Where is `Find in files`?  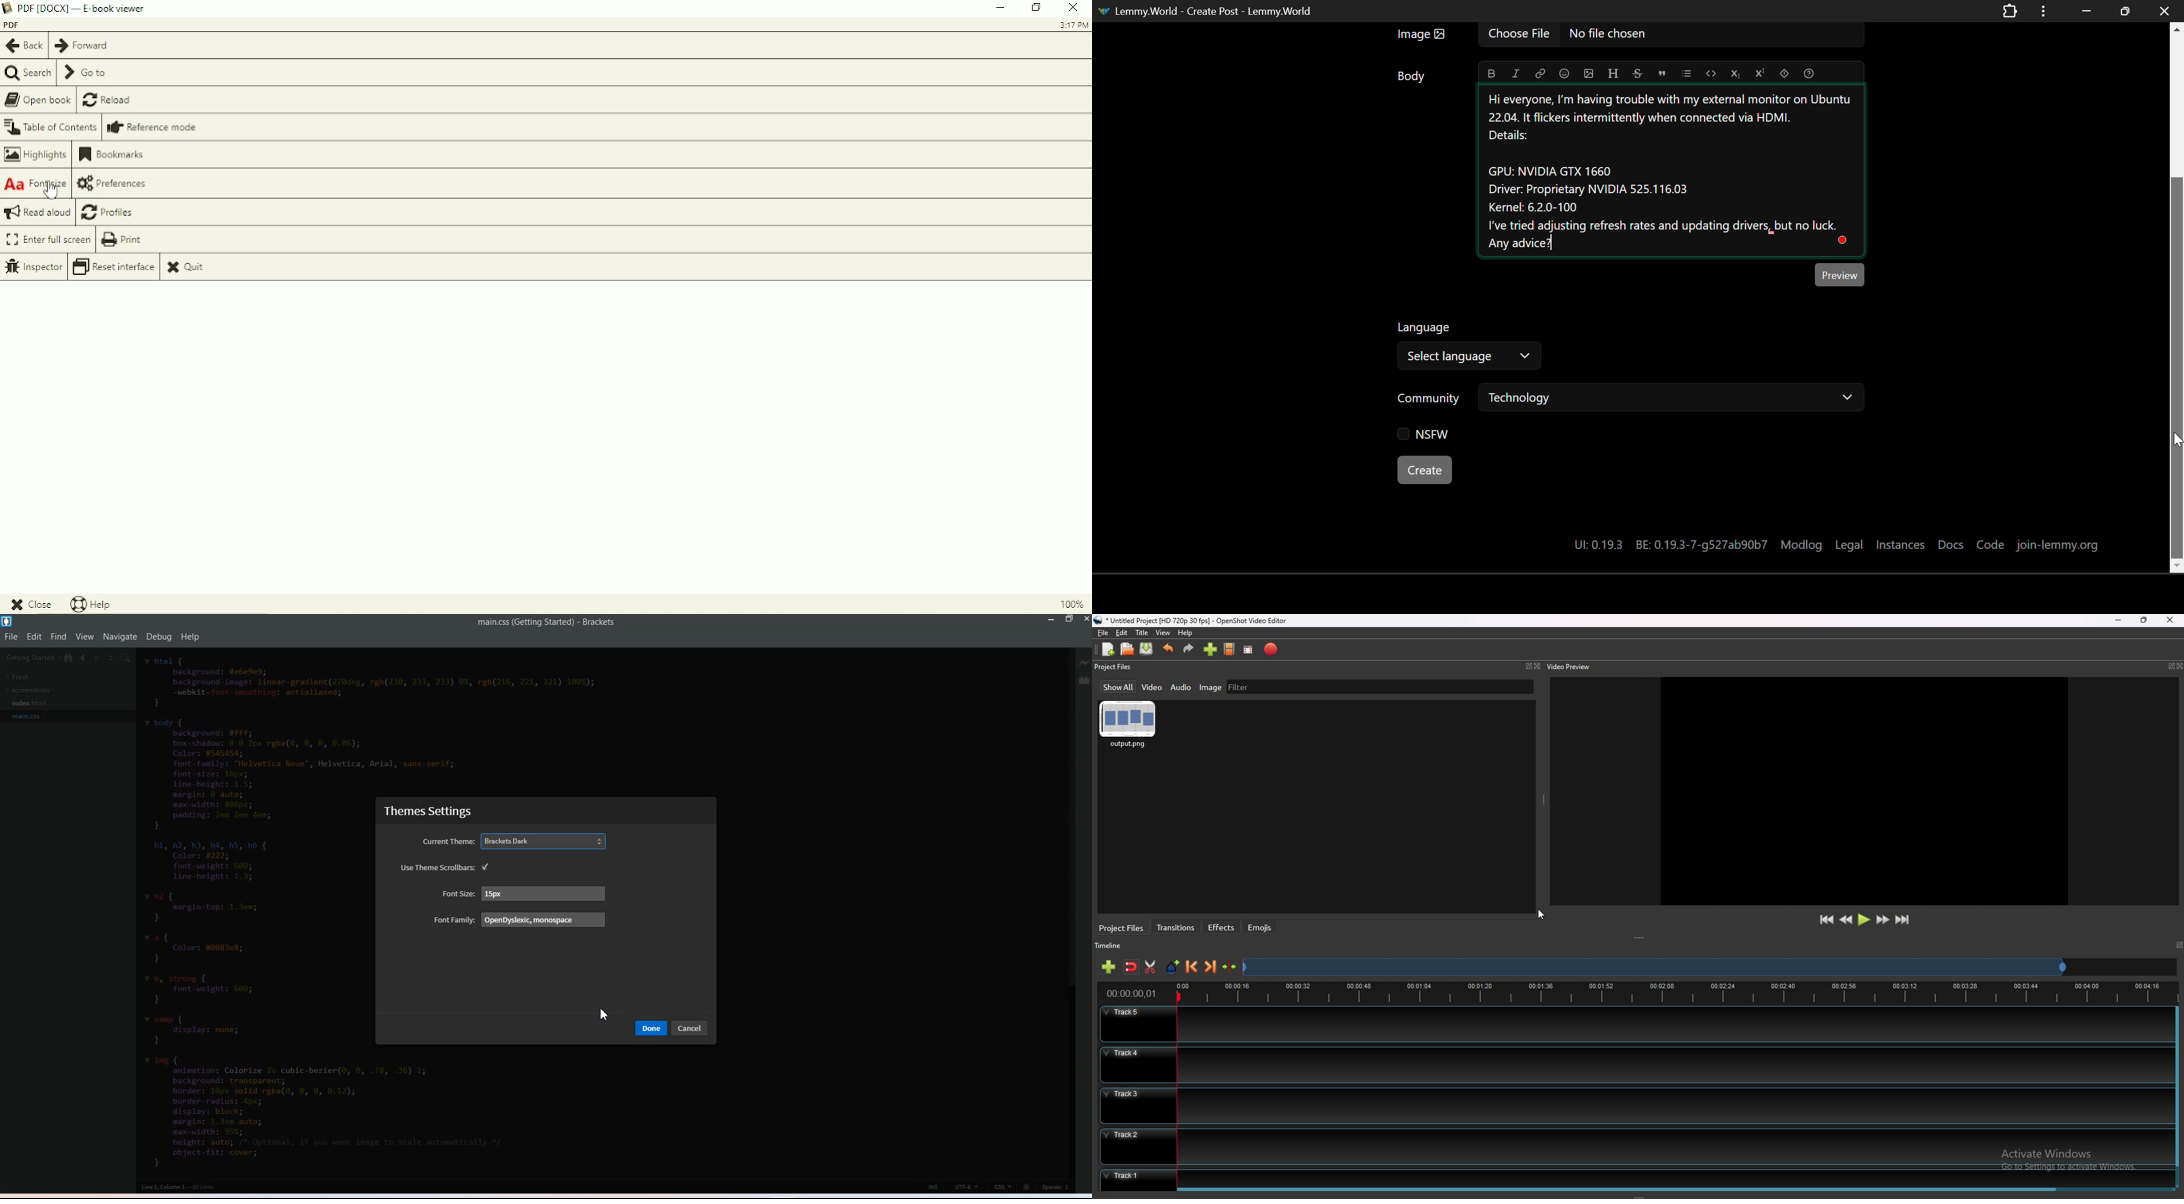
Find in files is located at coordinates (126, 658).